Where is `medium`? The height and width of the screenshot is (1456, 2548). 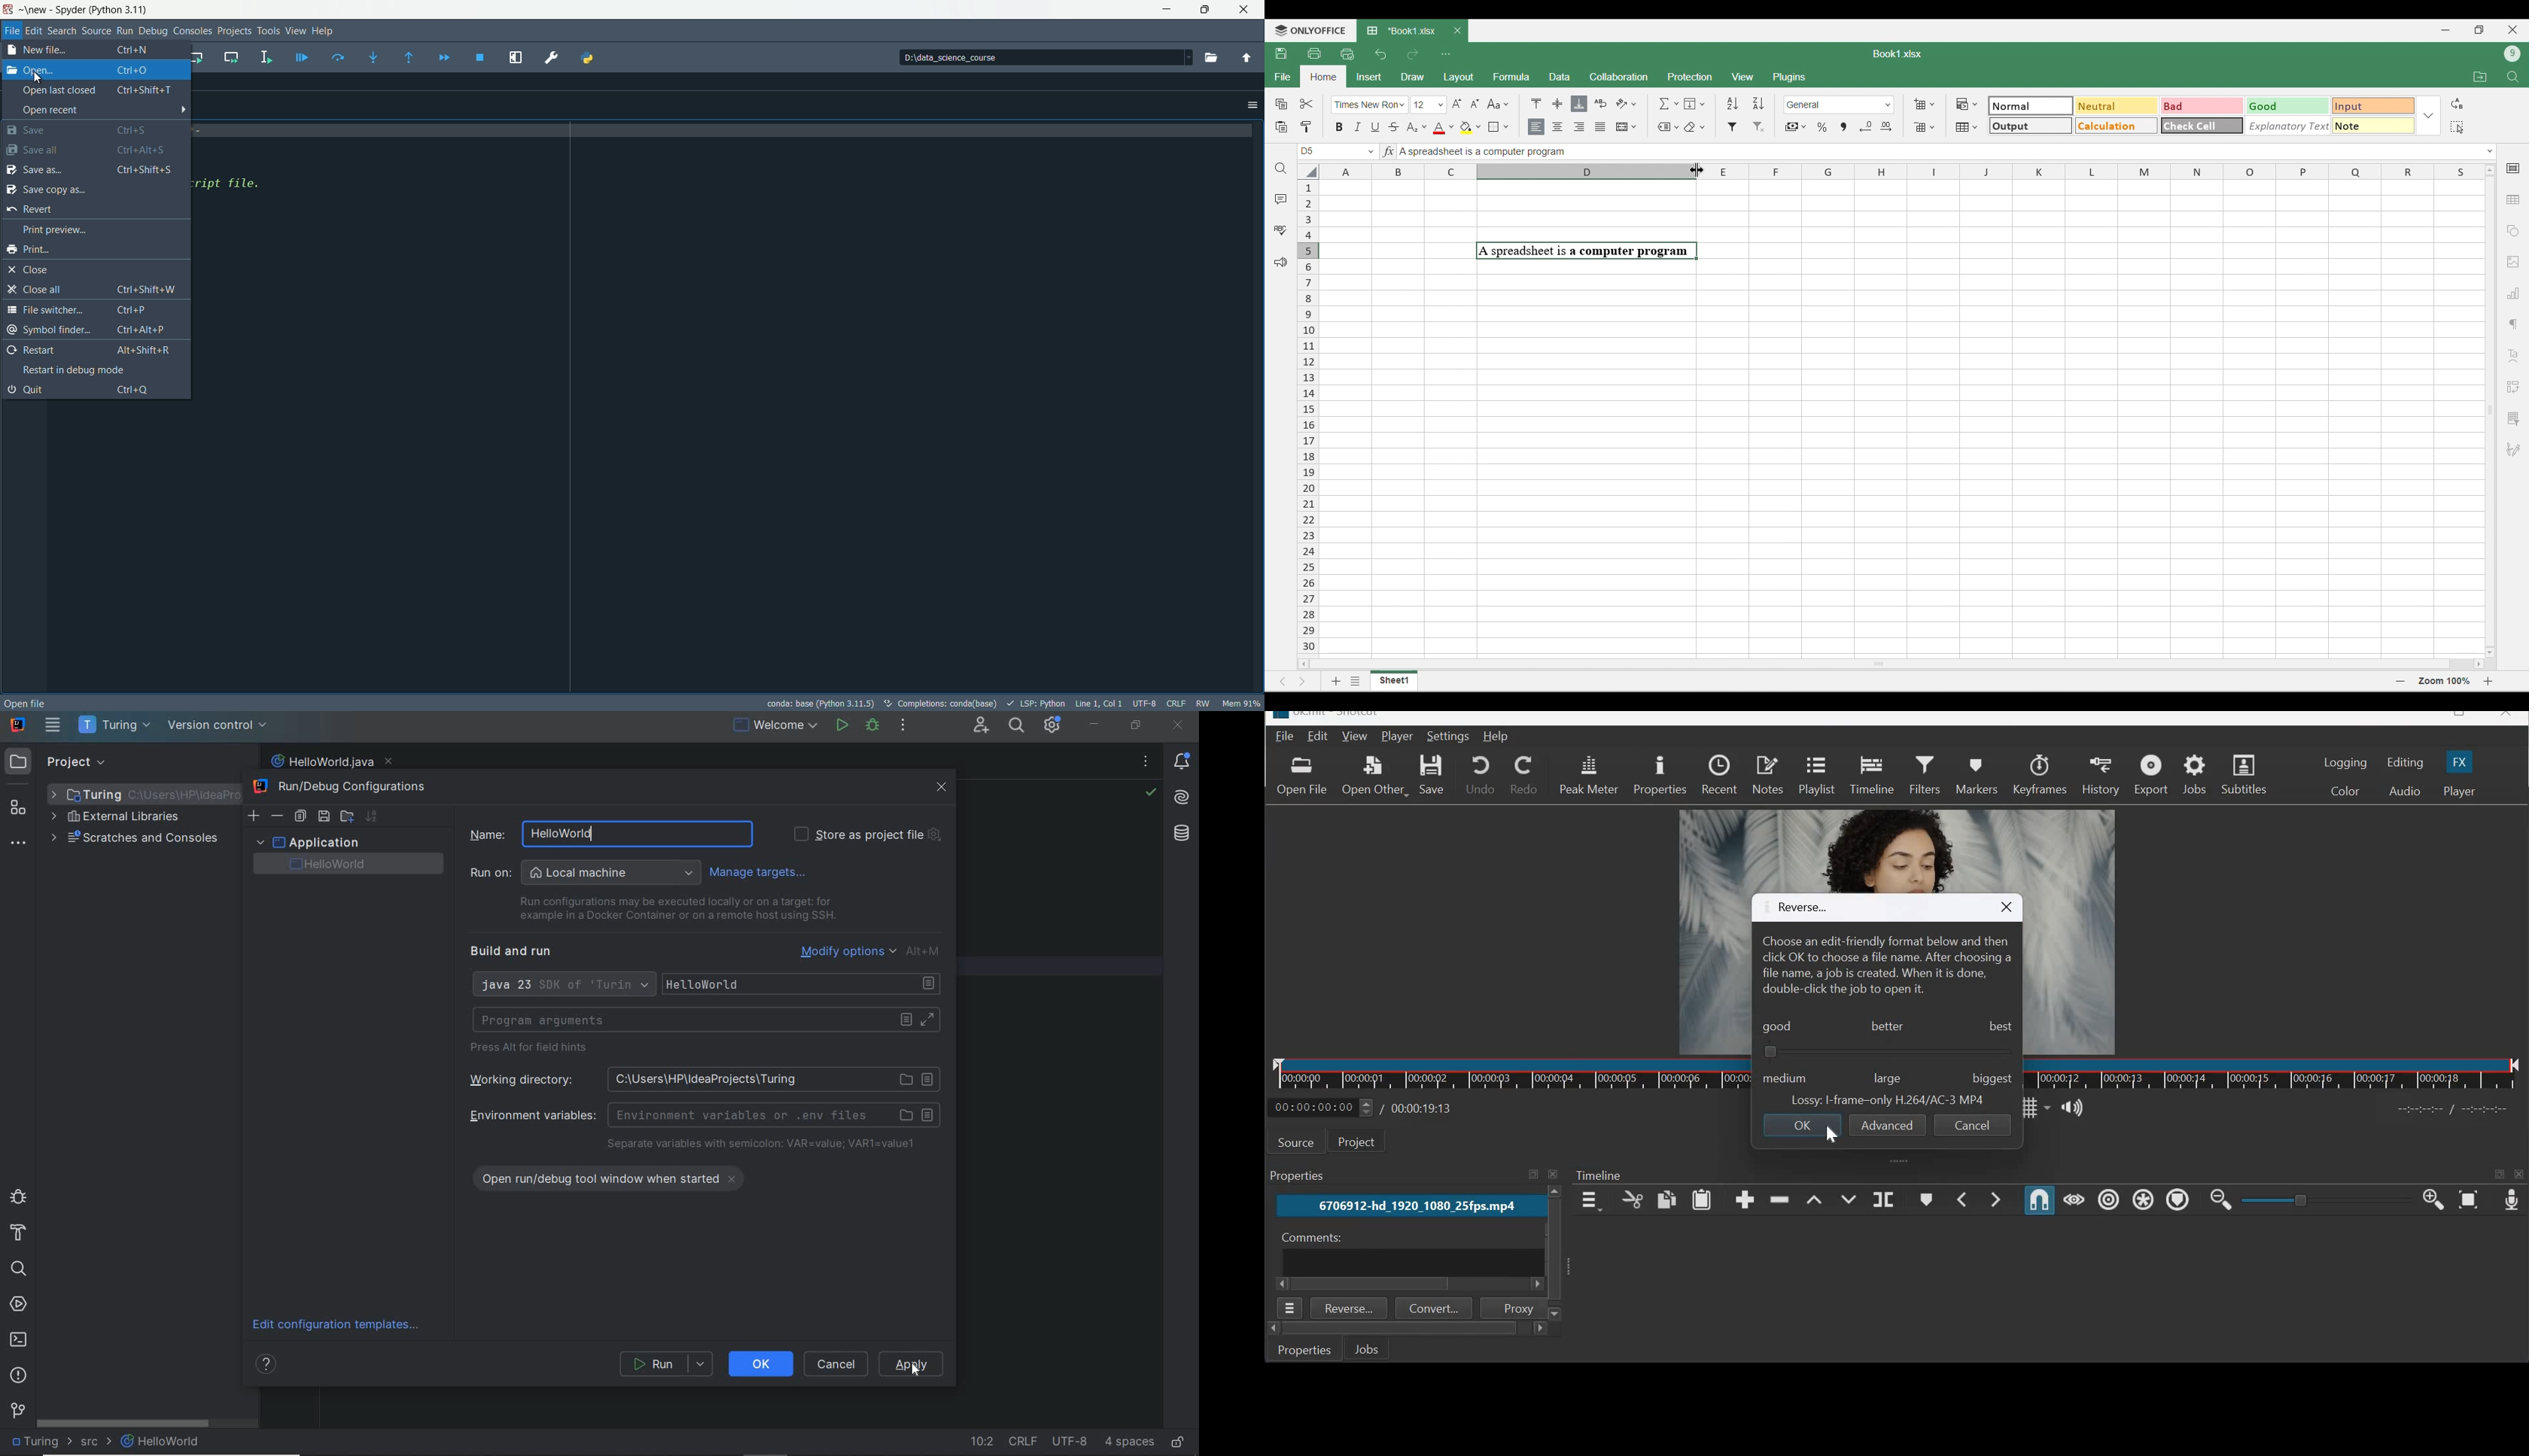 medium is located at coordinates (1786, 1076).